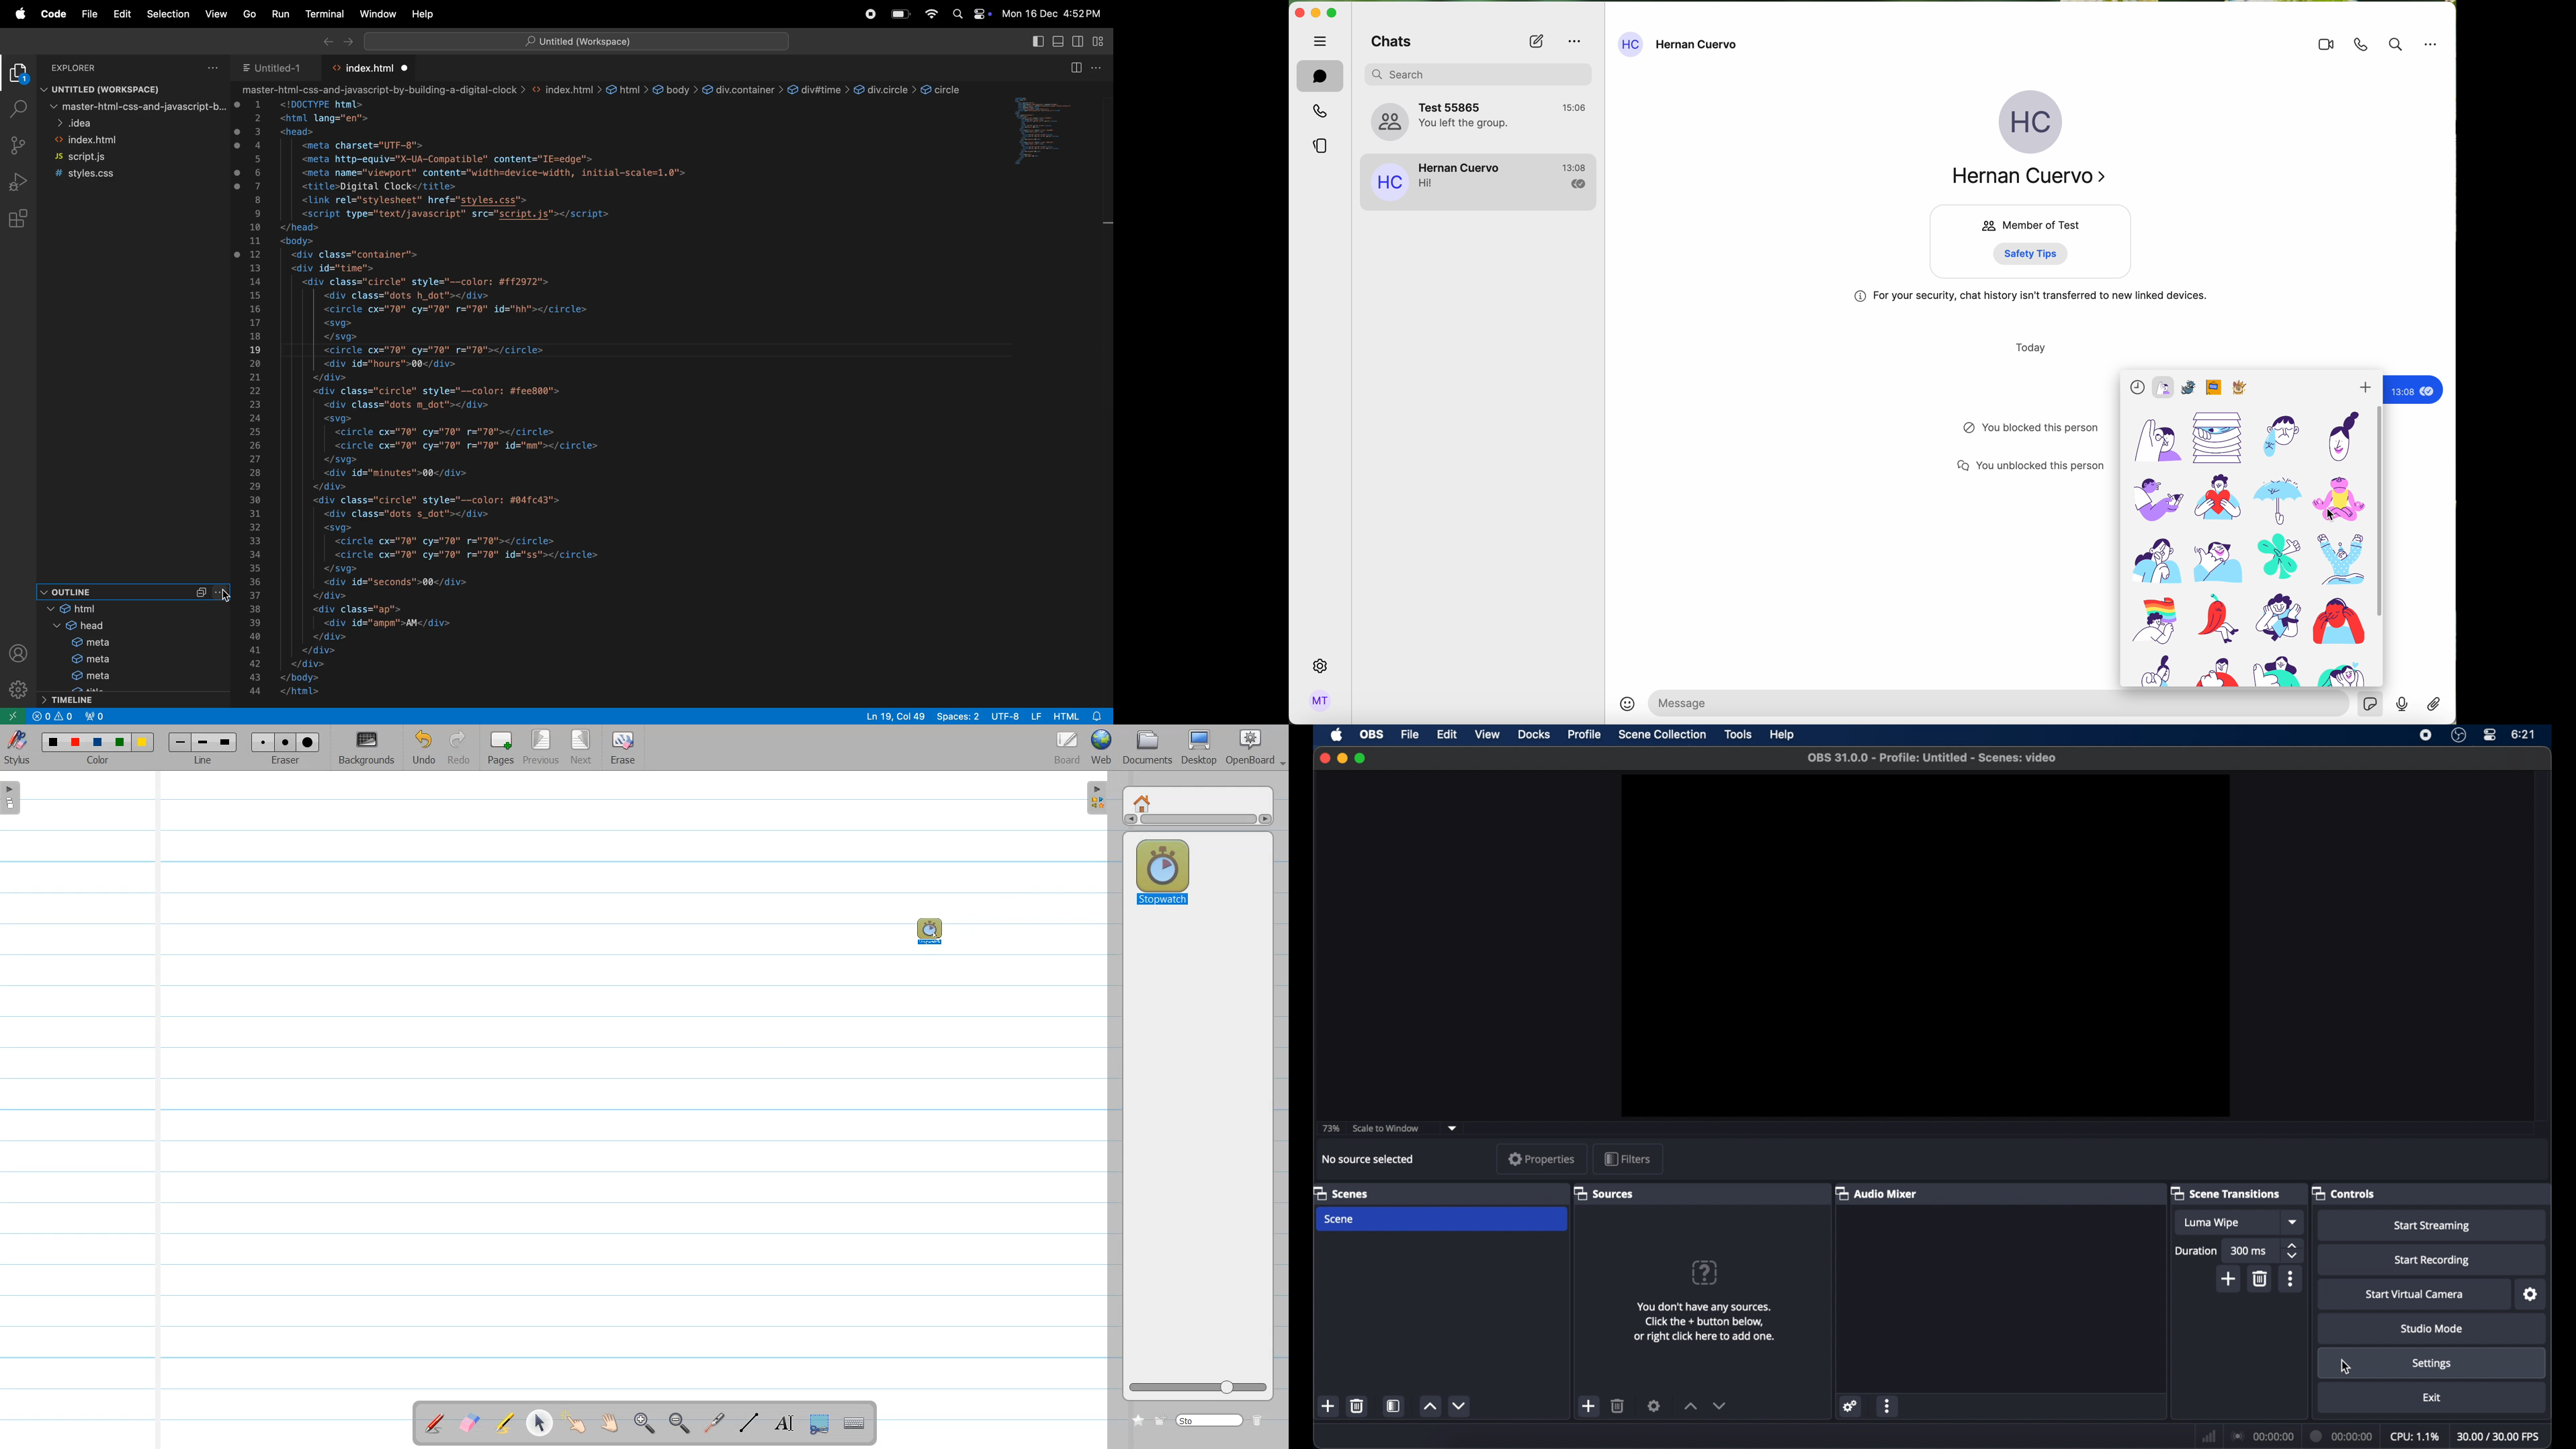 This screenshot has height=1456, width=2576. Describe the element at coordinates (1015, 716) in the screenshot. I see `utf 8` at that location.